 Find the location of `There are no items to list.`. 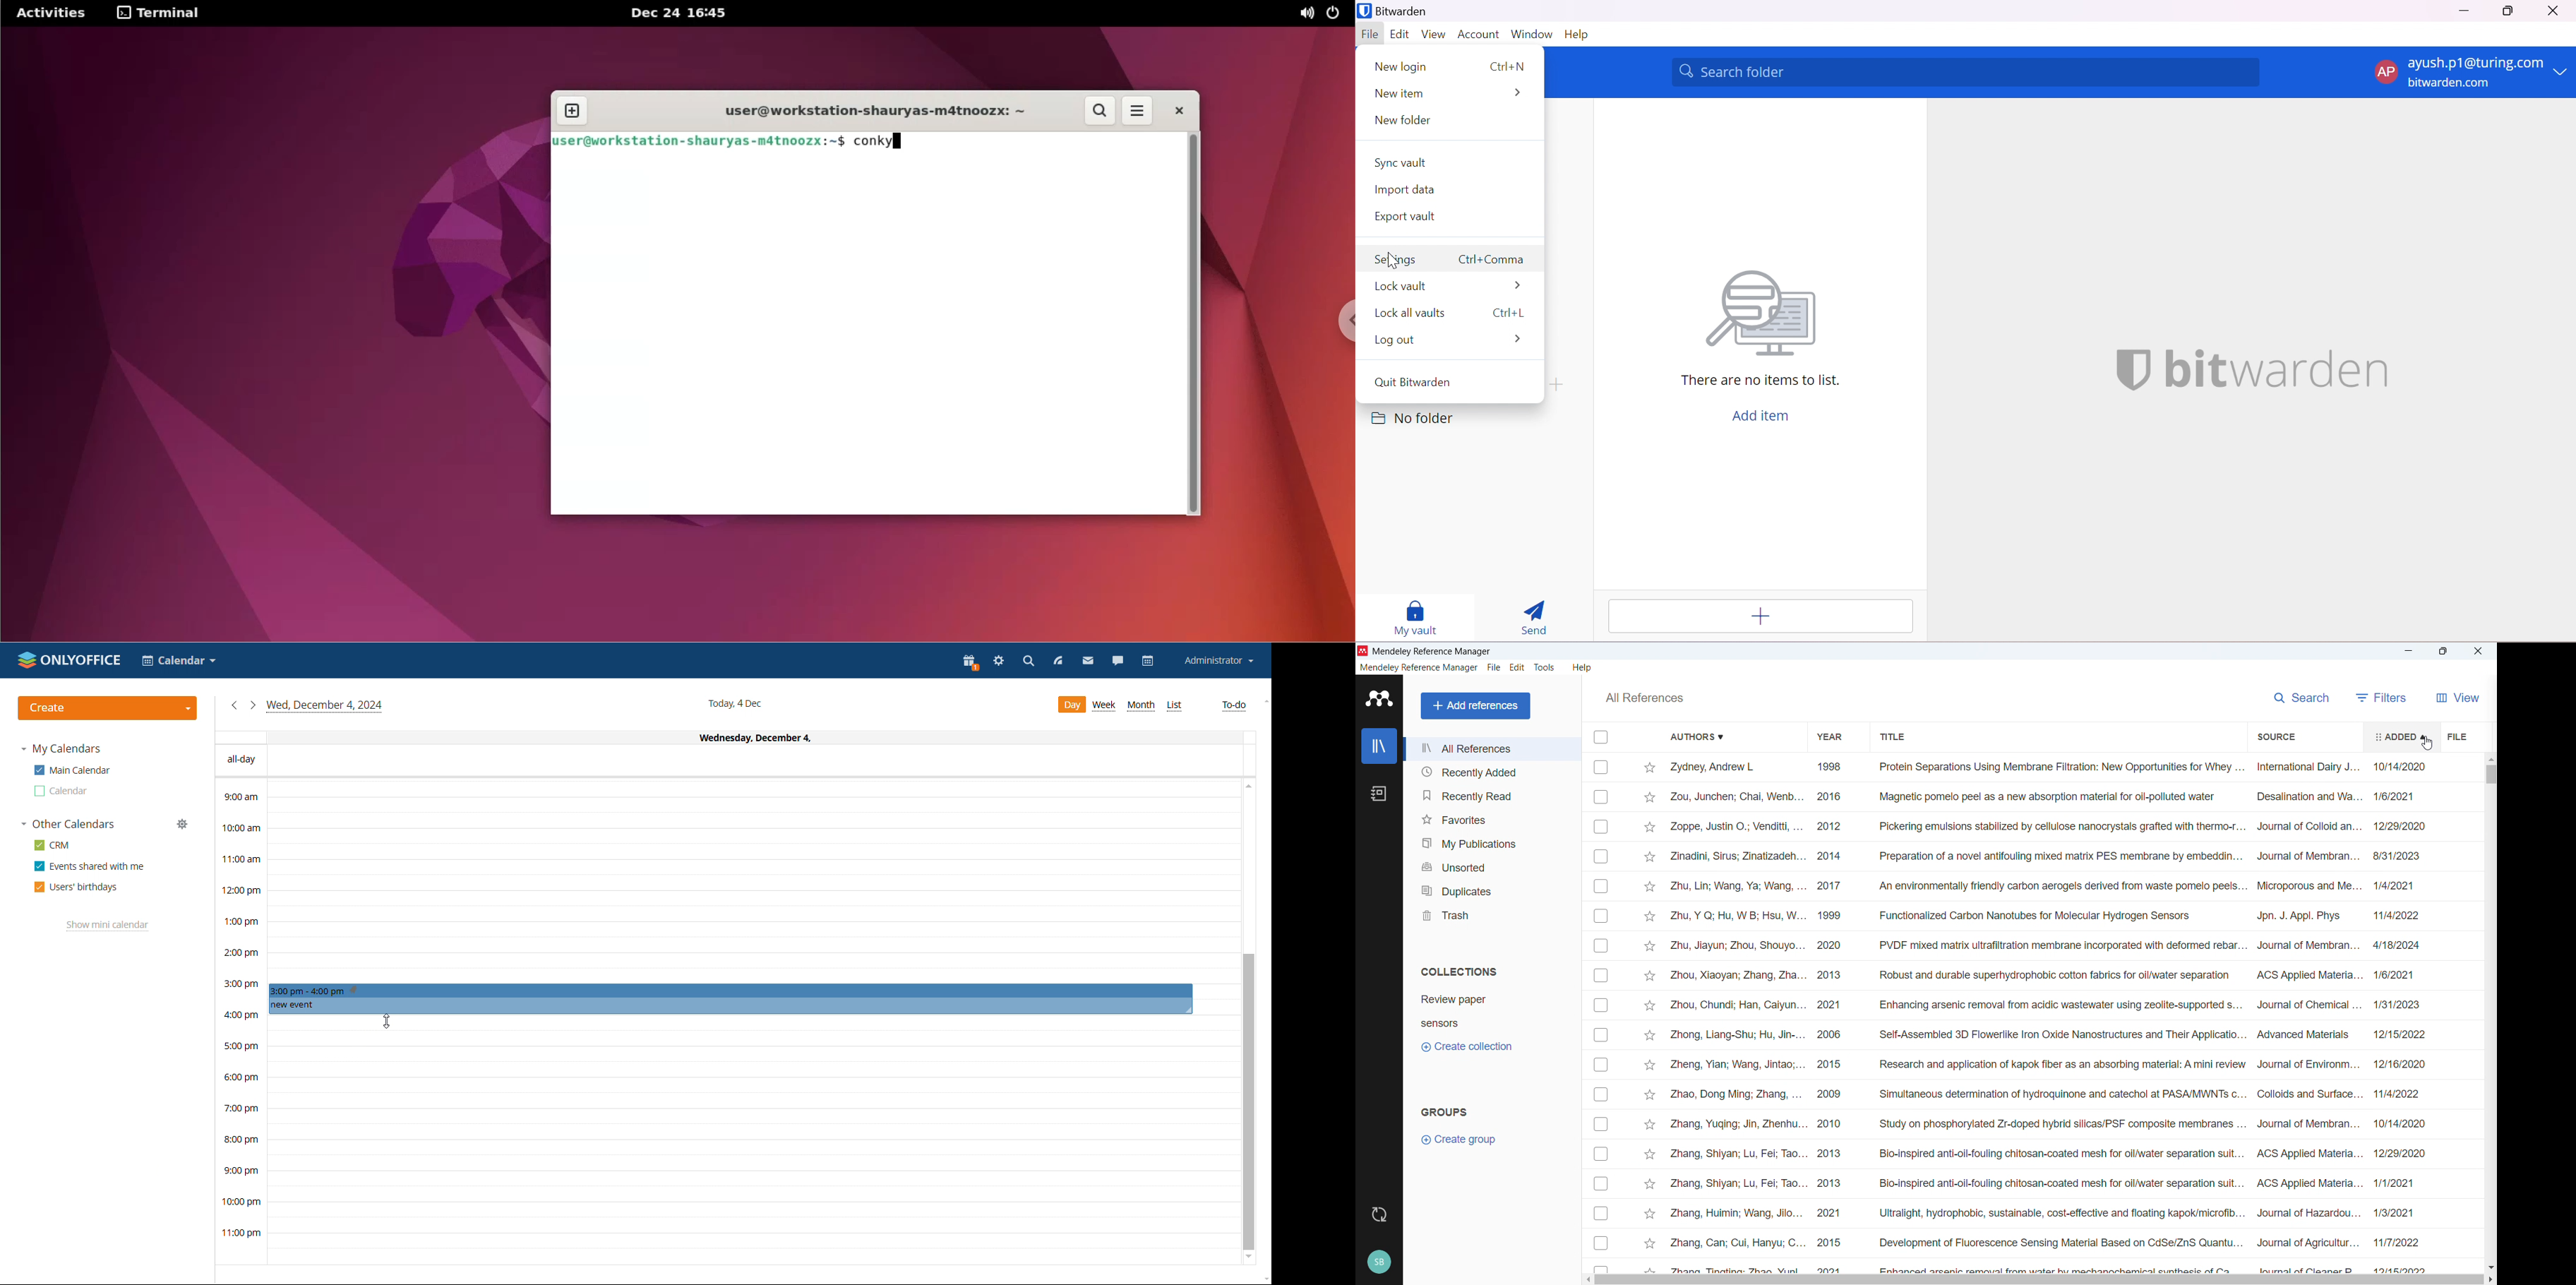

There are no items to list. is located at coordinates (1762, 380).